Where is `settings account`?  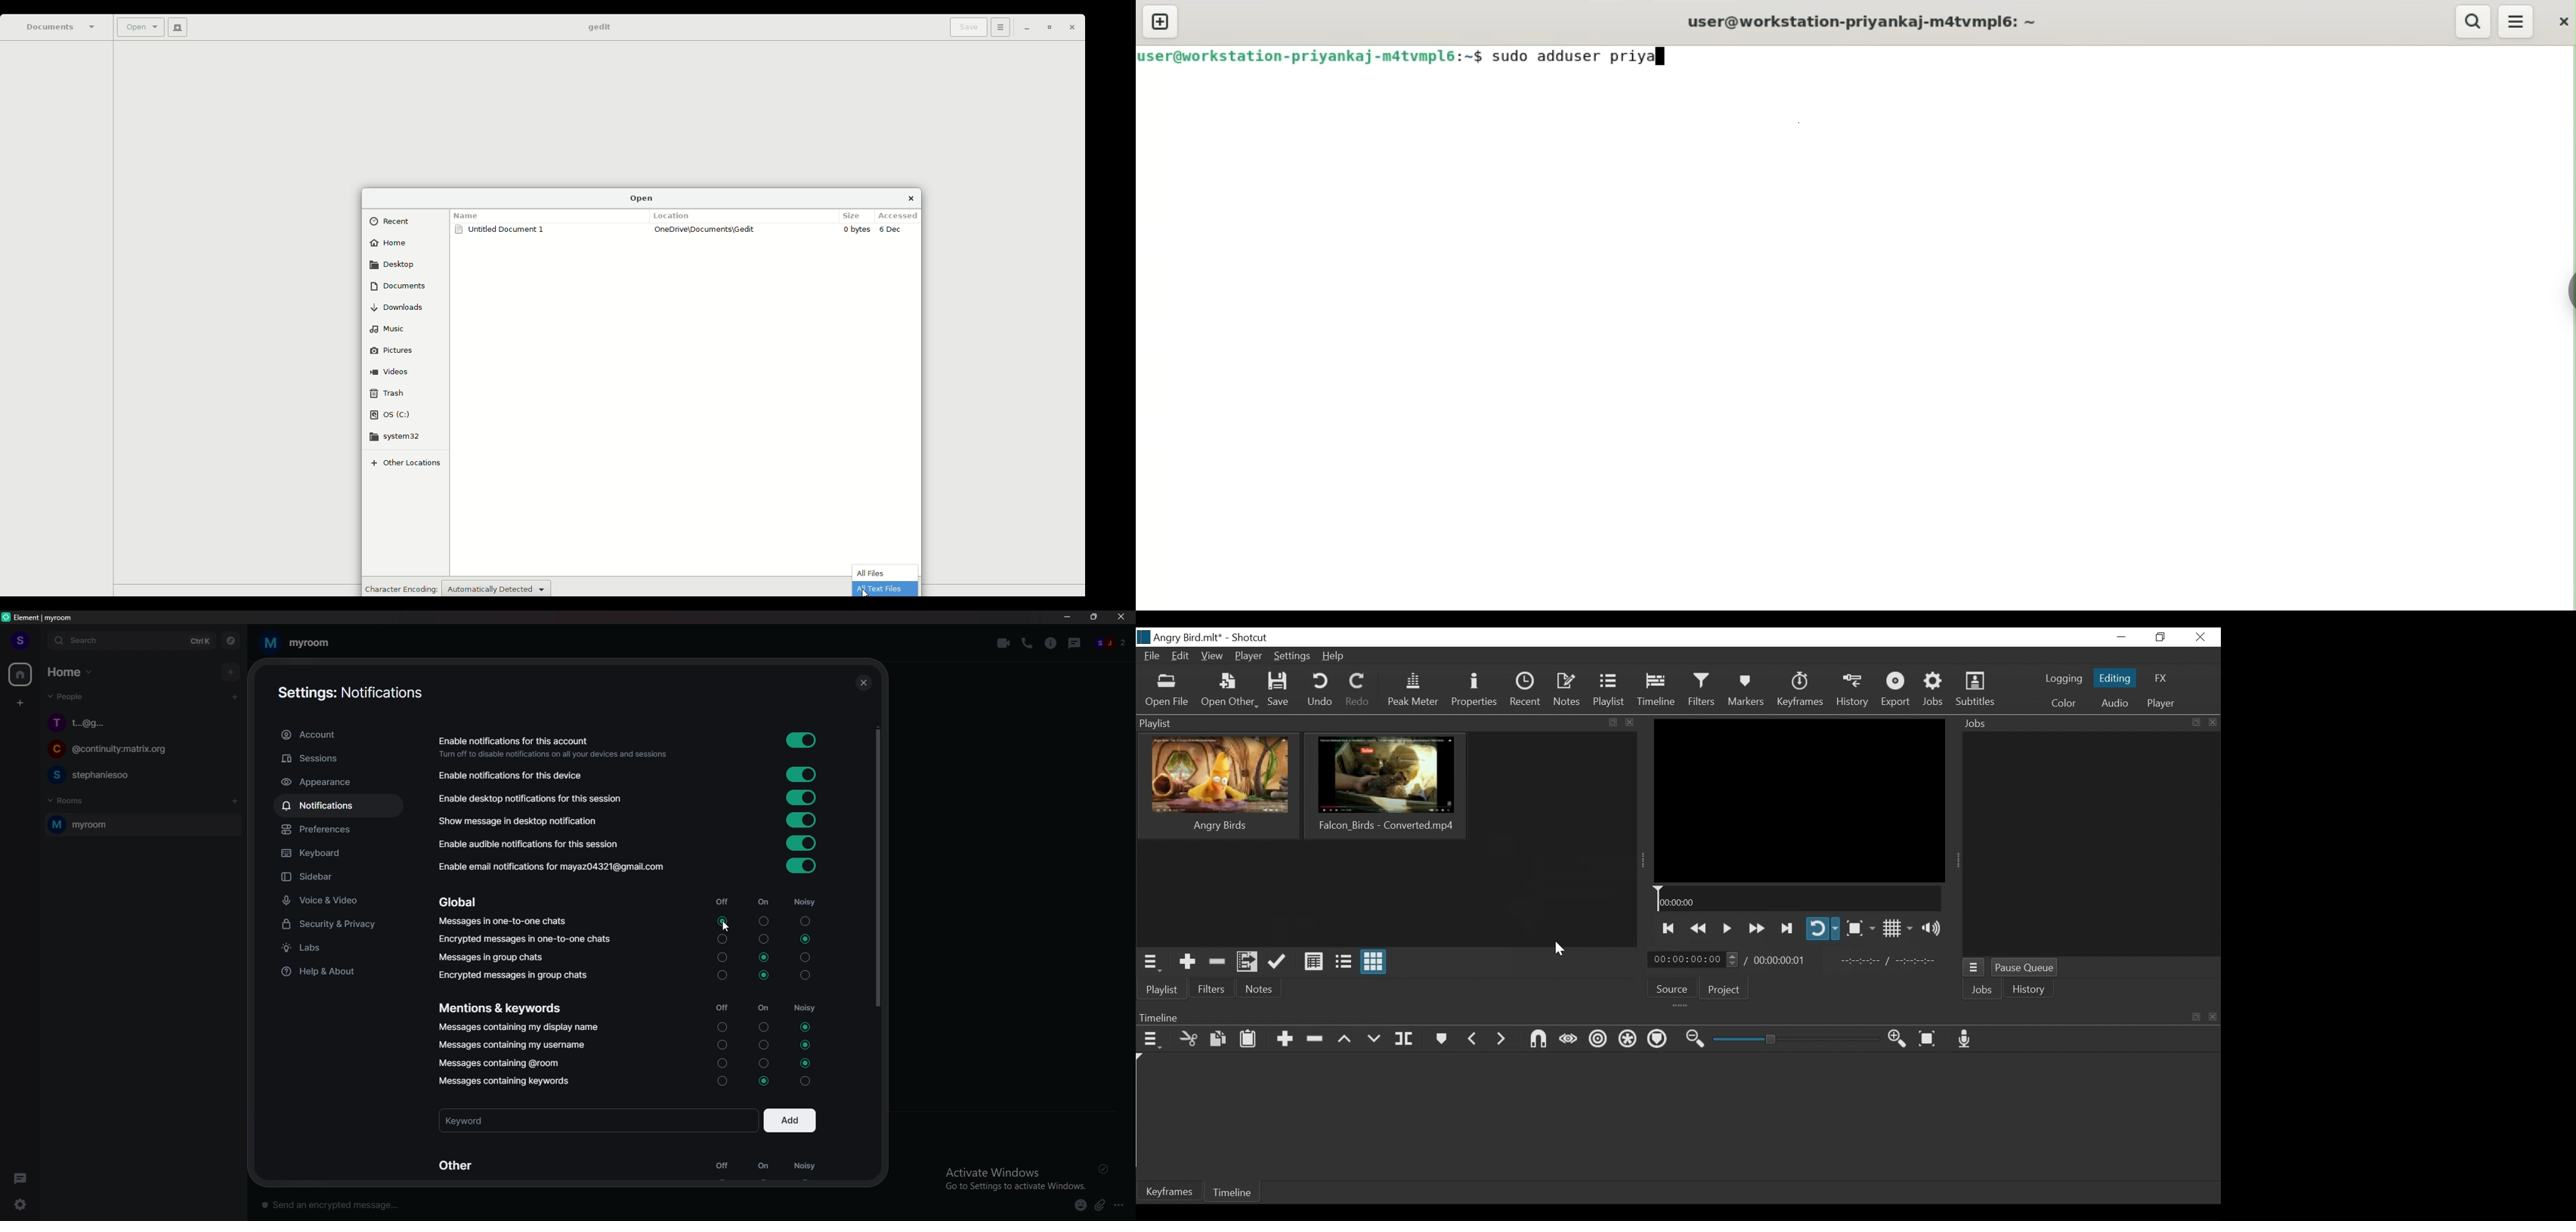
settings account is located at coordinates (350, 693).